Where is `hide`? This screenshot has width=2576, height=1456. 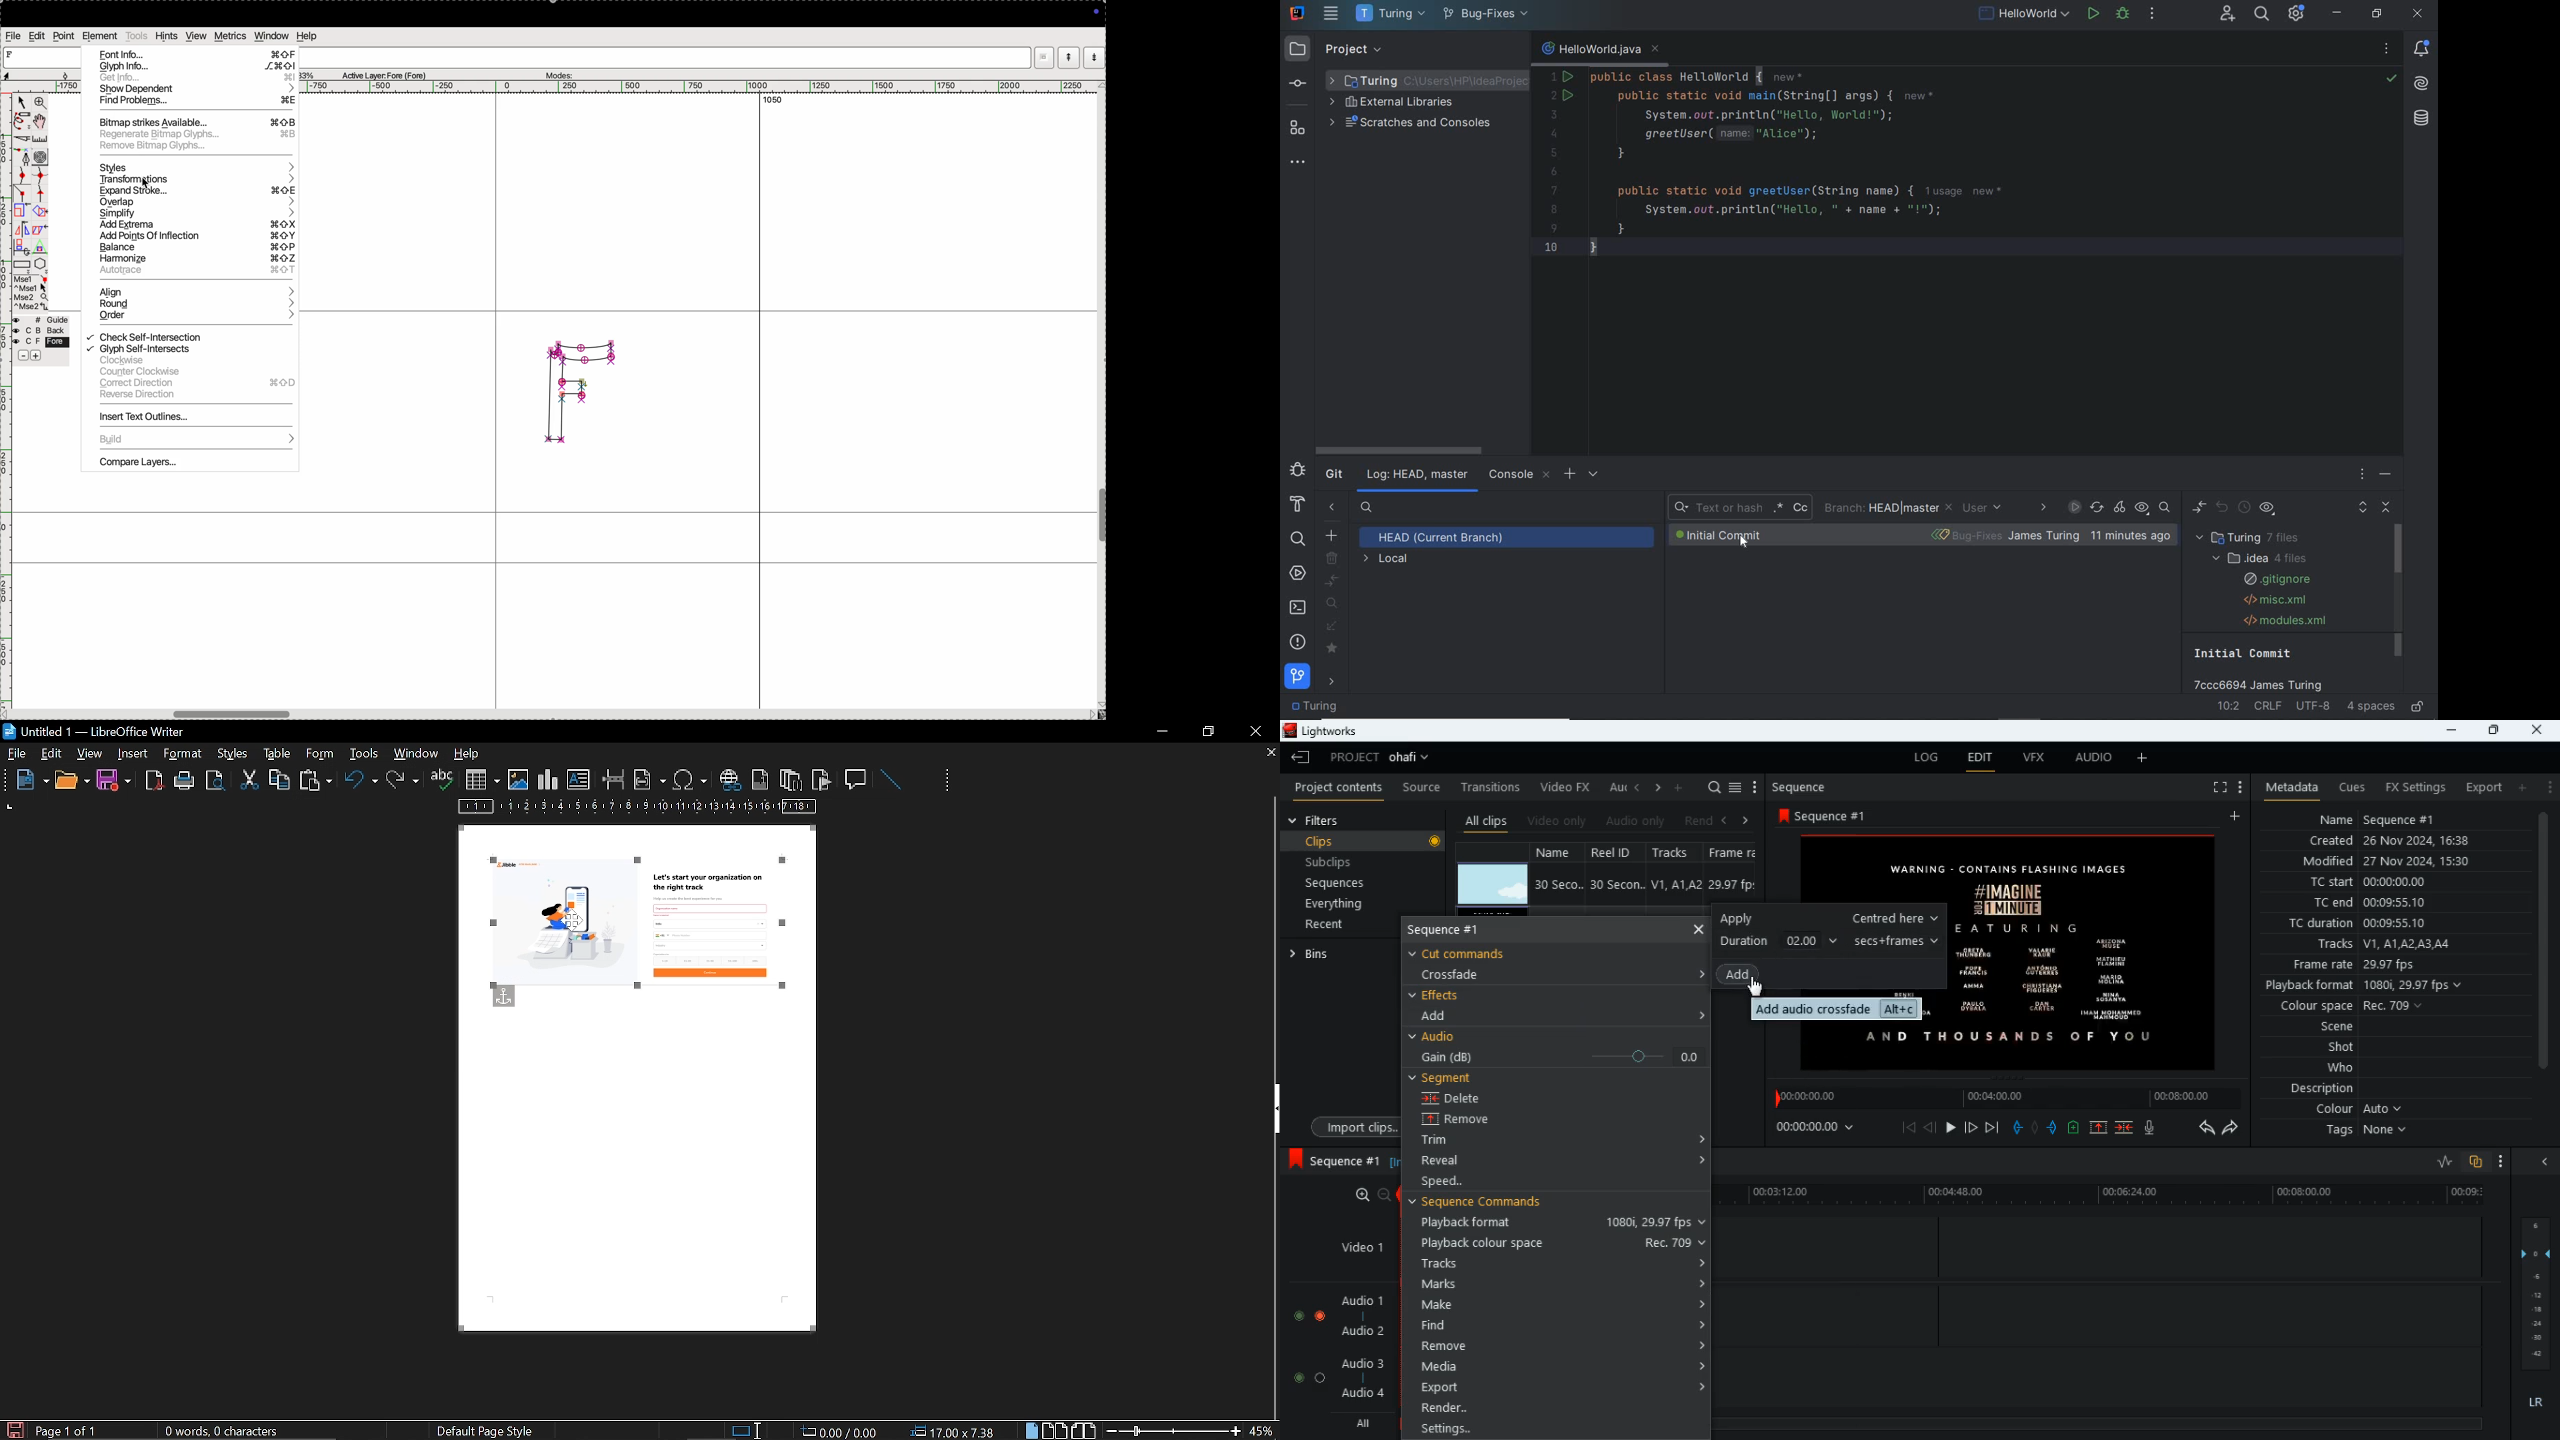
hide is located at coordinates (1510, 50).